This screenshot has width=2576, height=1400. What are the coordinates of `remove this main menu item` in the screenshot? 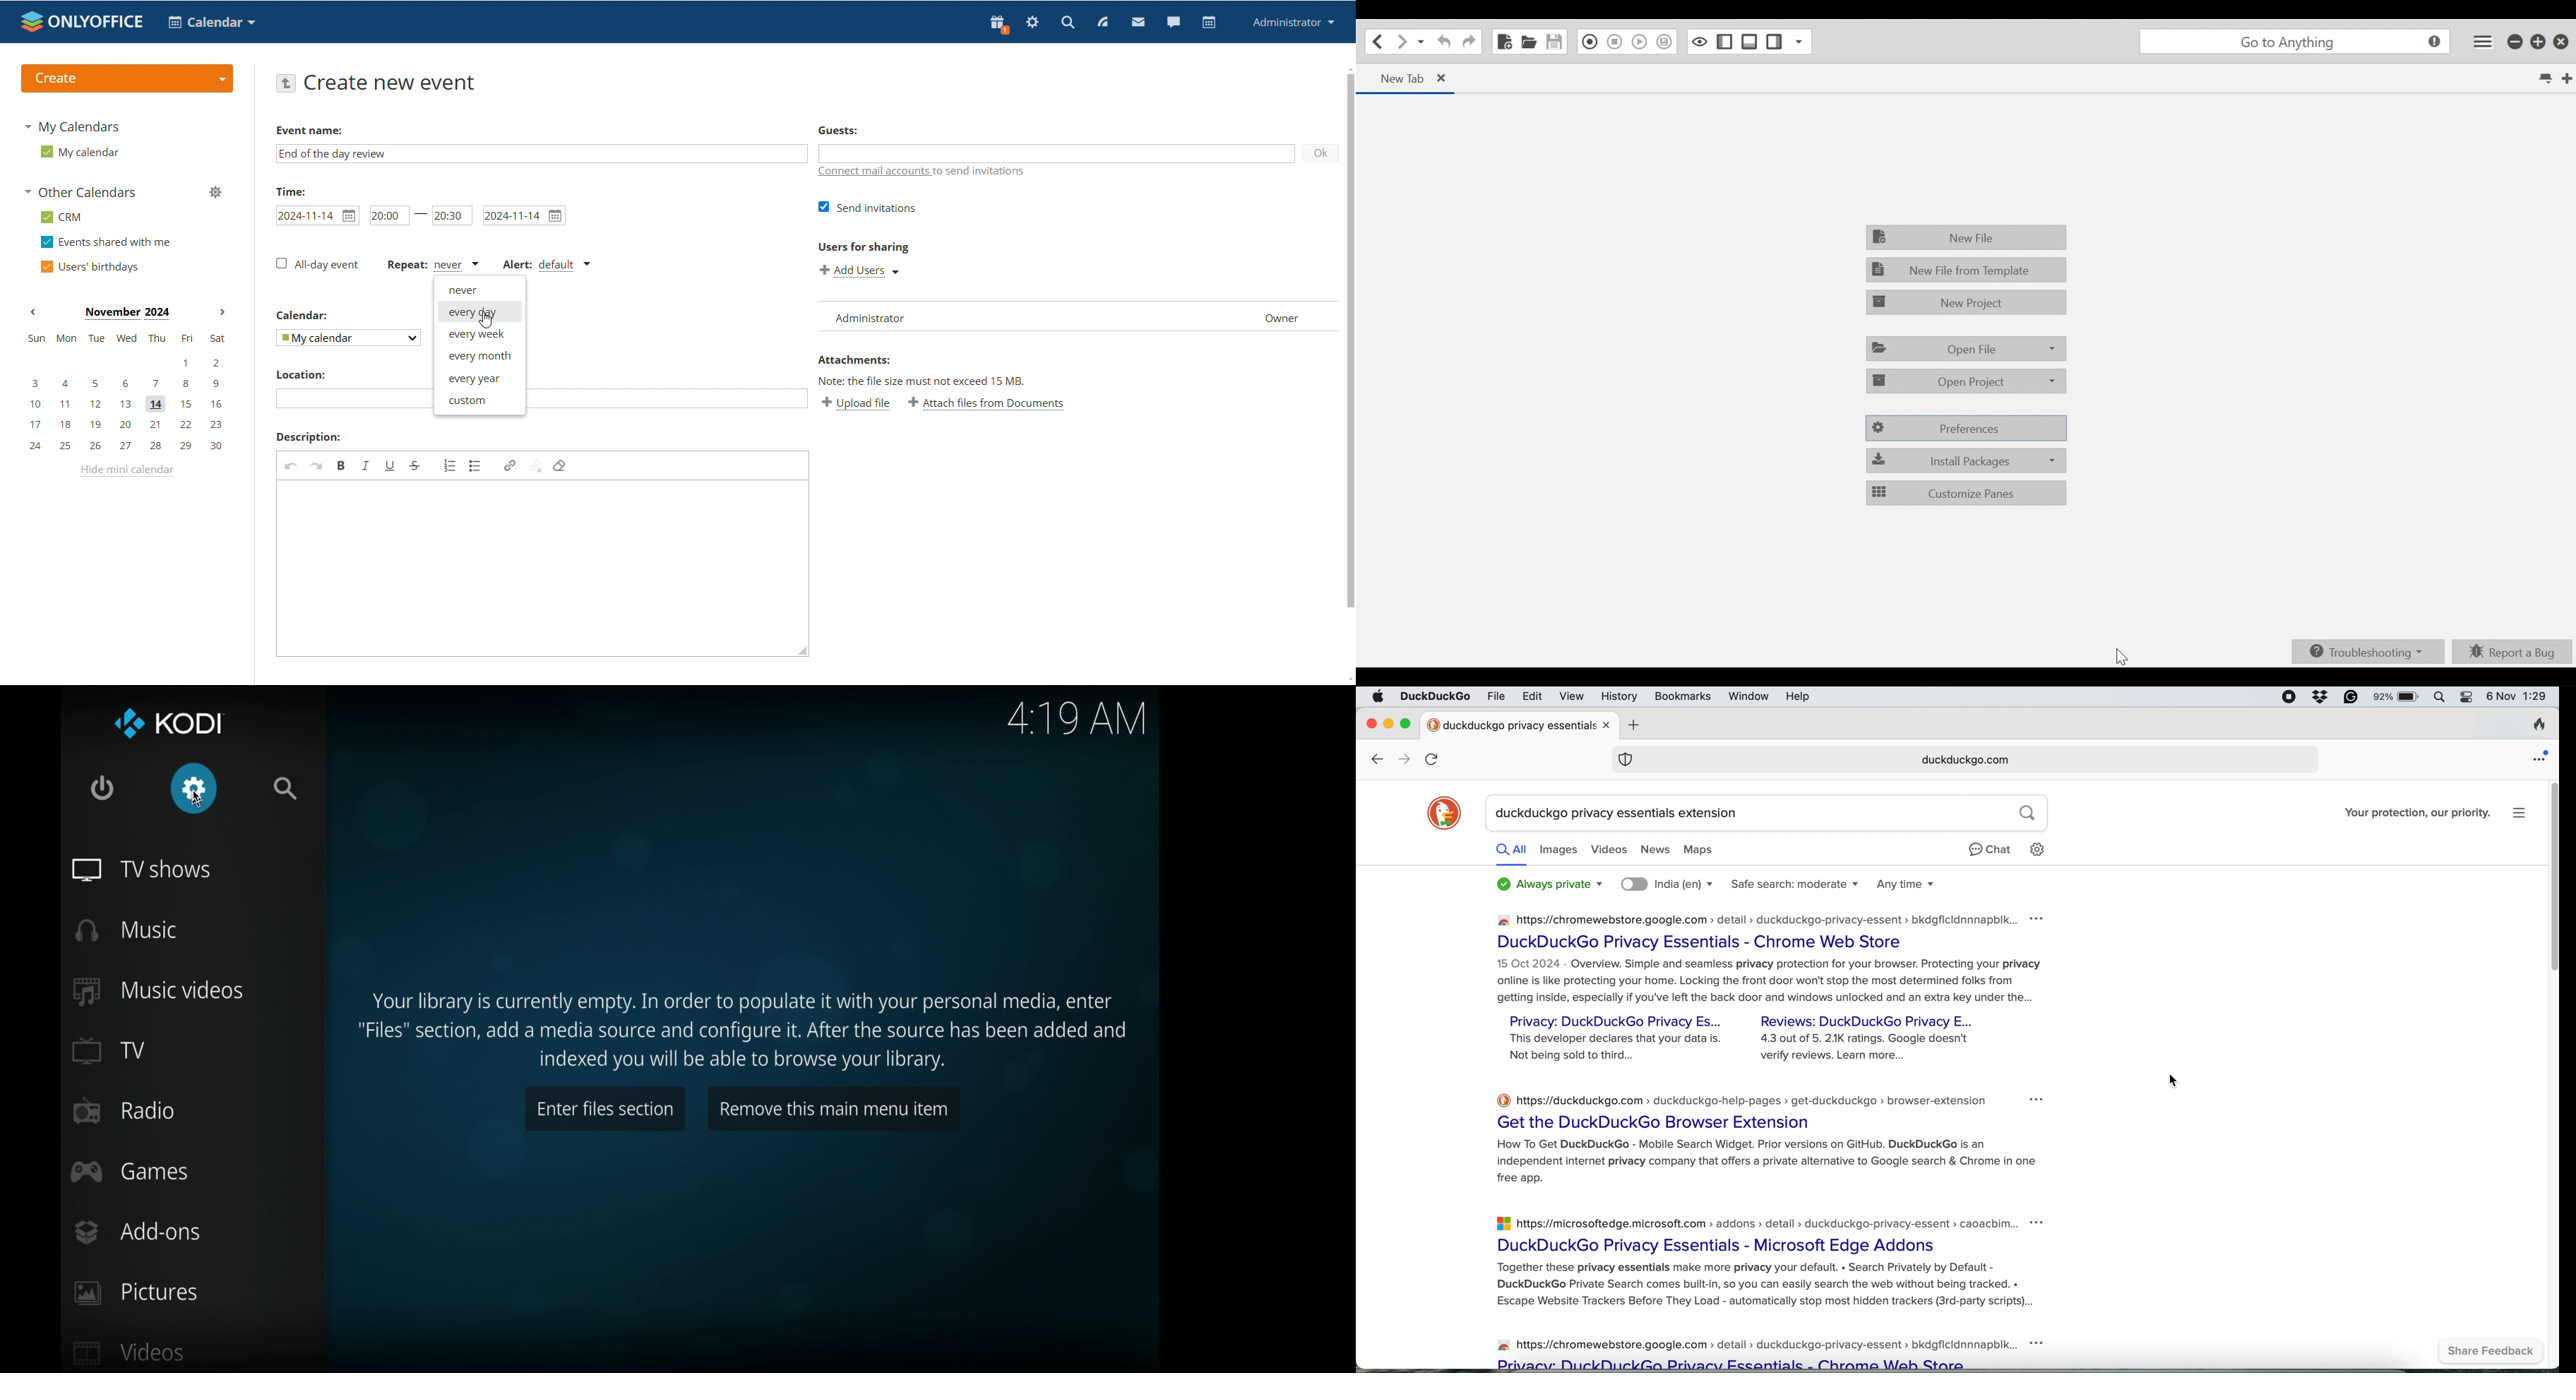 It's located at (833, 1107).